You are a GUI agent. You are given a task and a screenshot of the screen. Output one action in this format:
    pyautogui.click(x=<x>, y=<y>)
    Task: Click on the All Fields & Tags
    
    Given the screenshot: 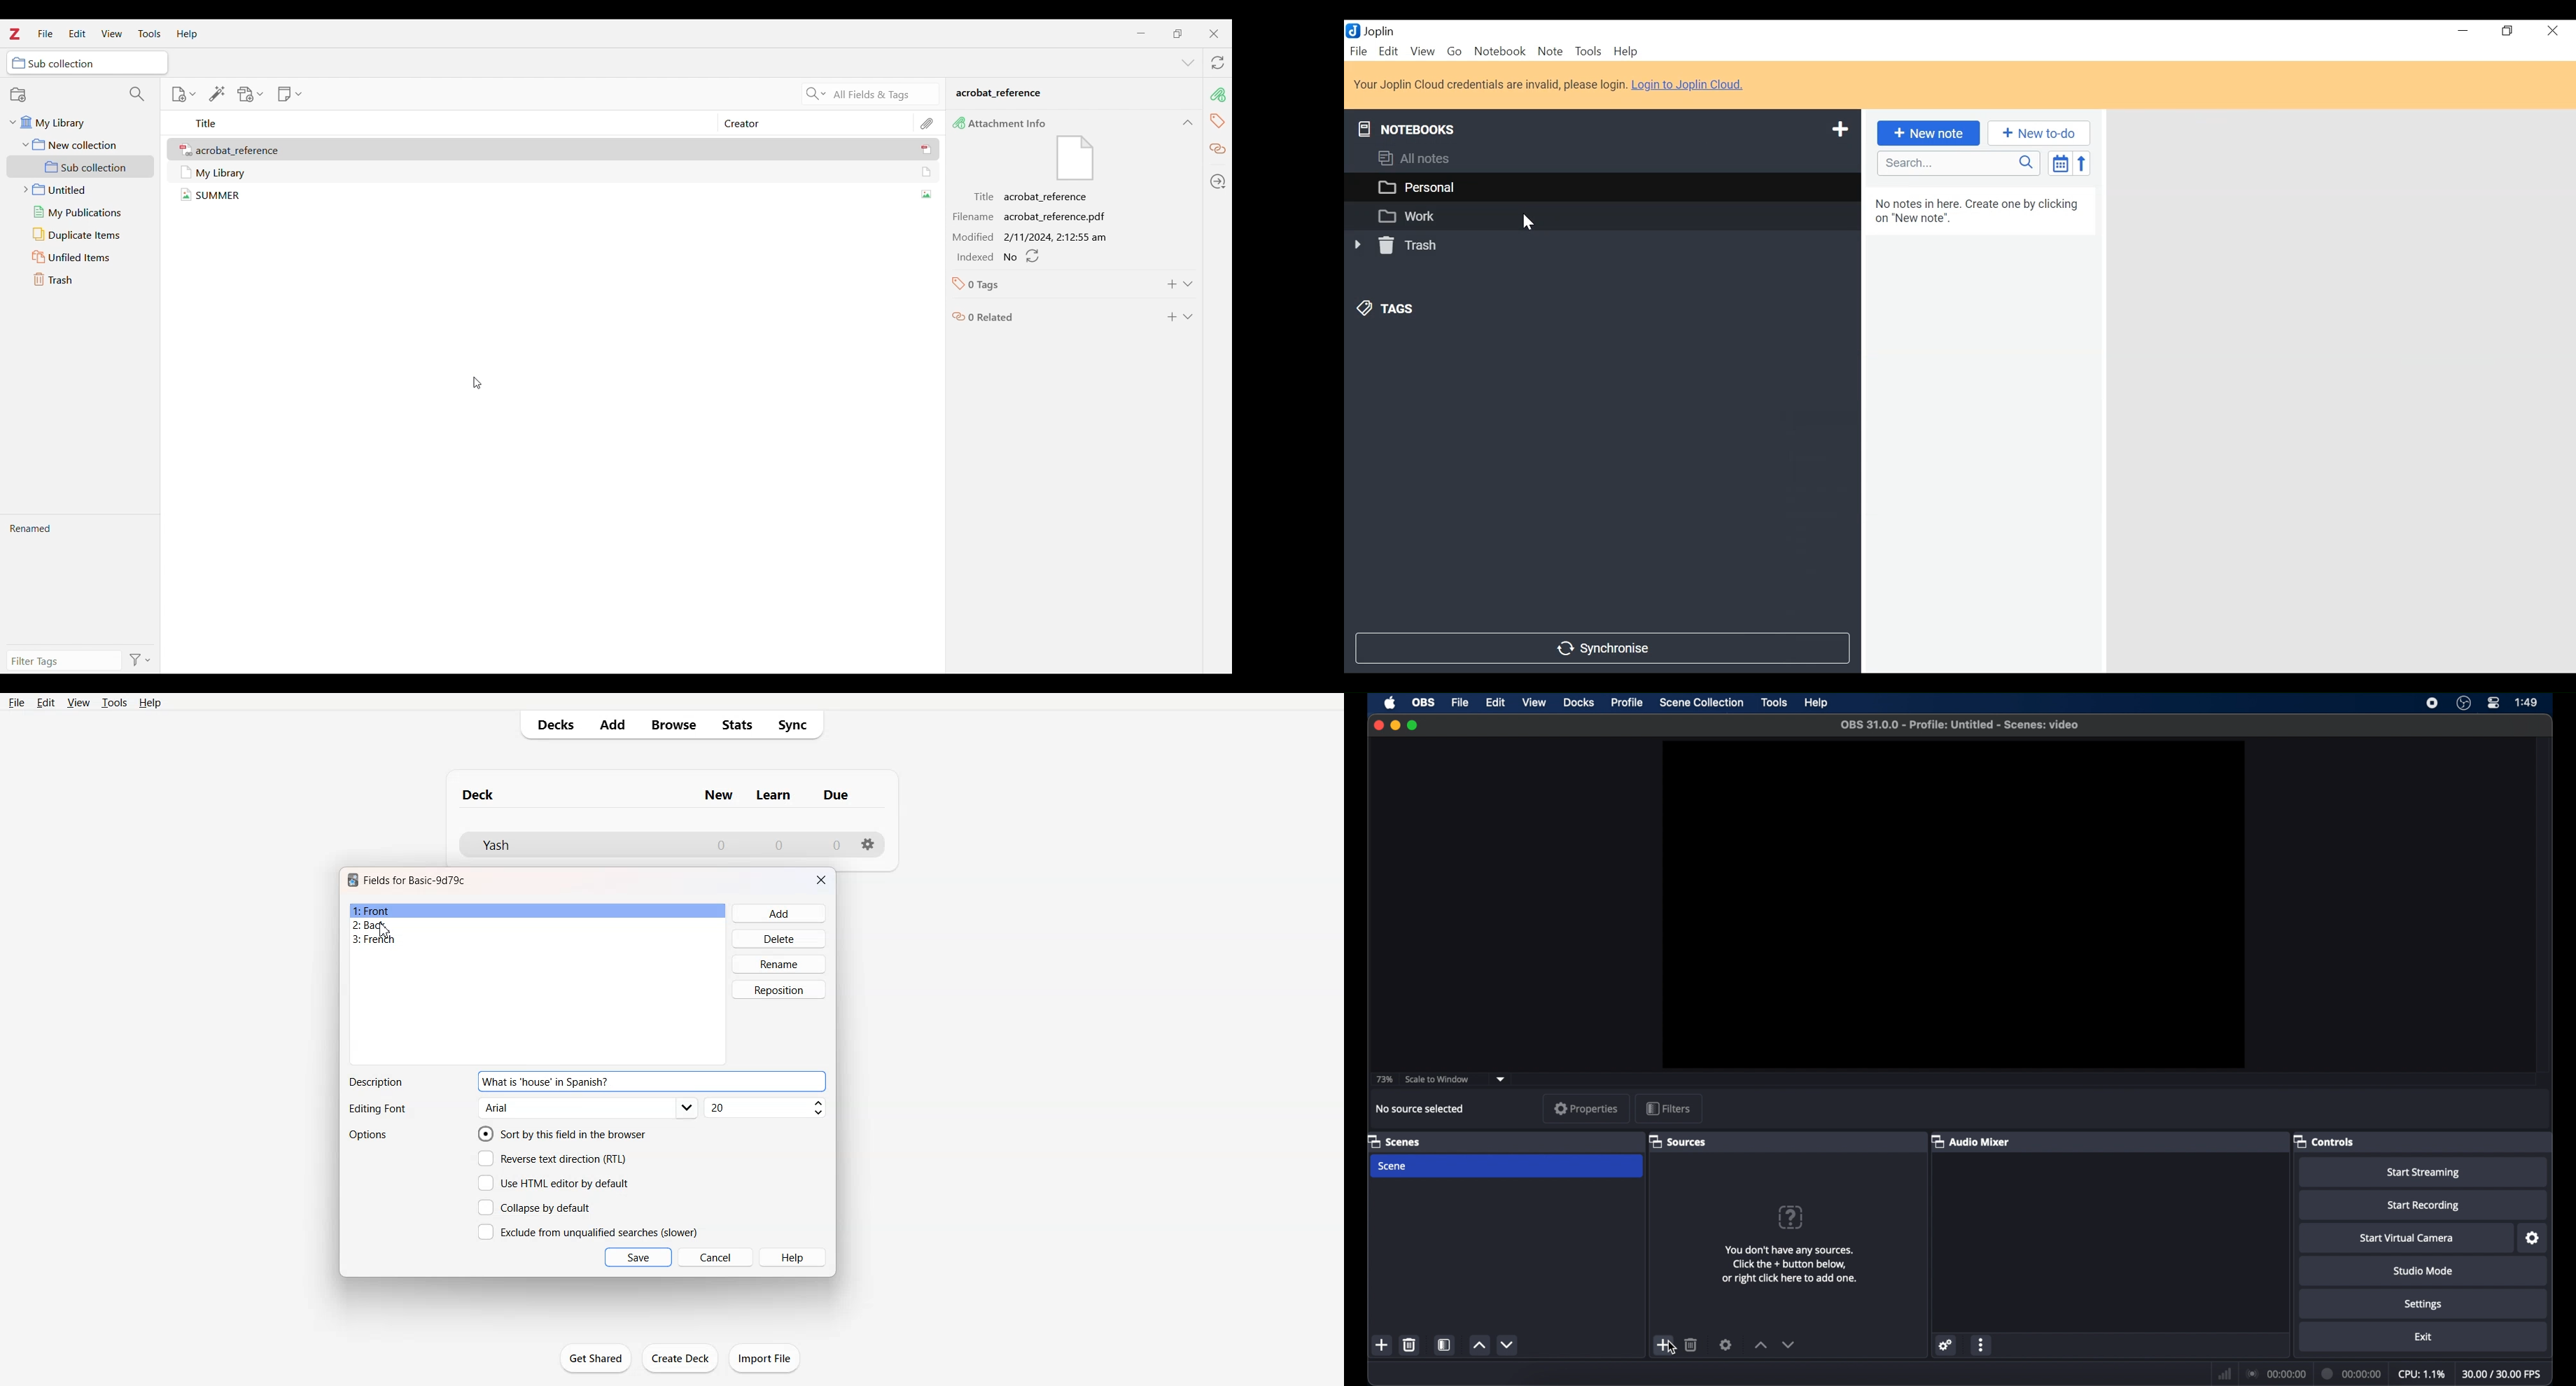 What is the action you would take?
    pyautogui.click(x=885, y=94)
    